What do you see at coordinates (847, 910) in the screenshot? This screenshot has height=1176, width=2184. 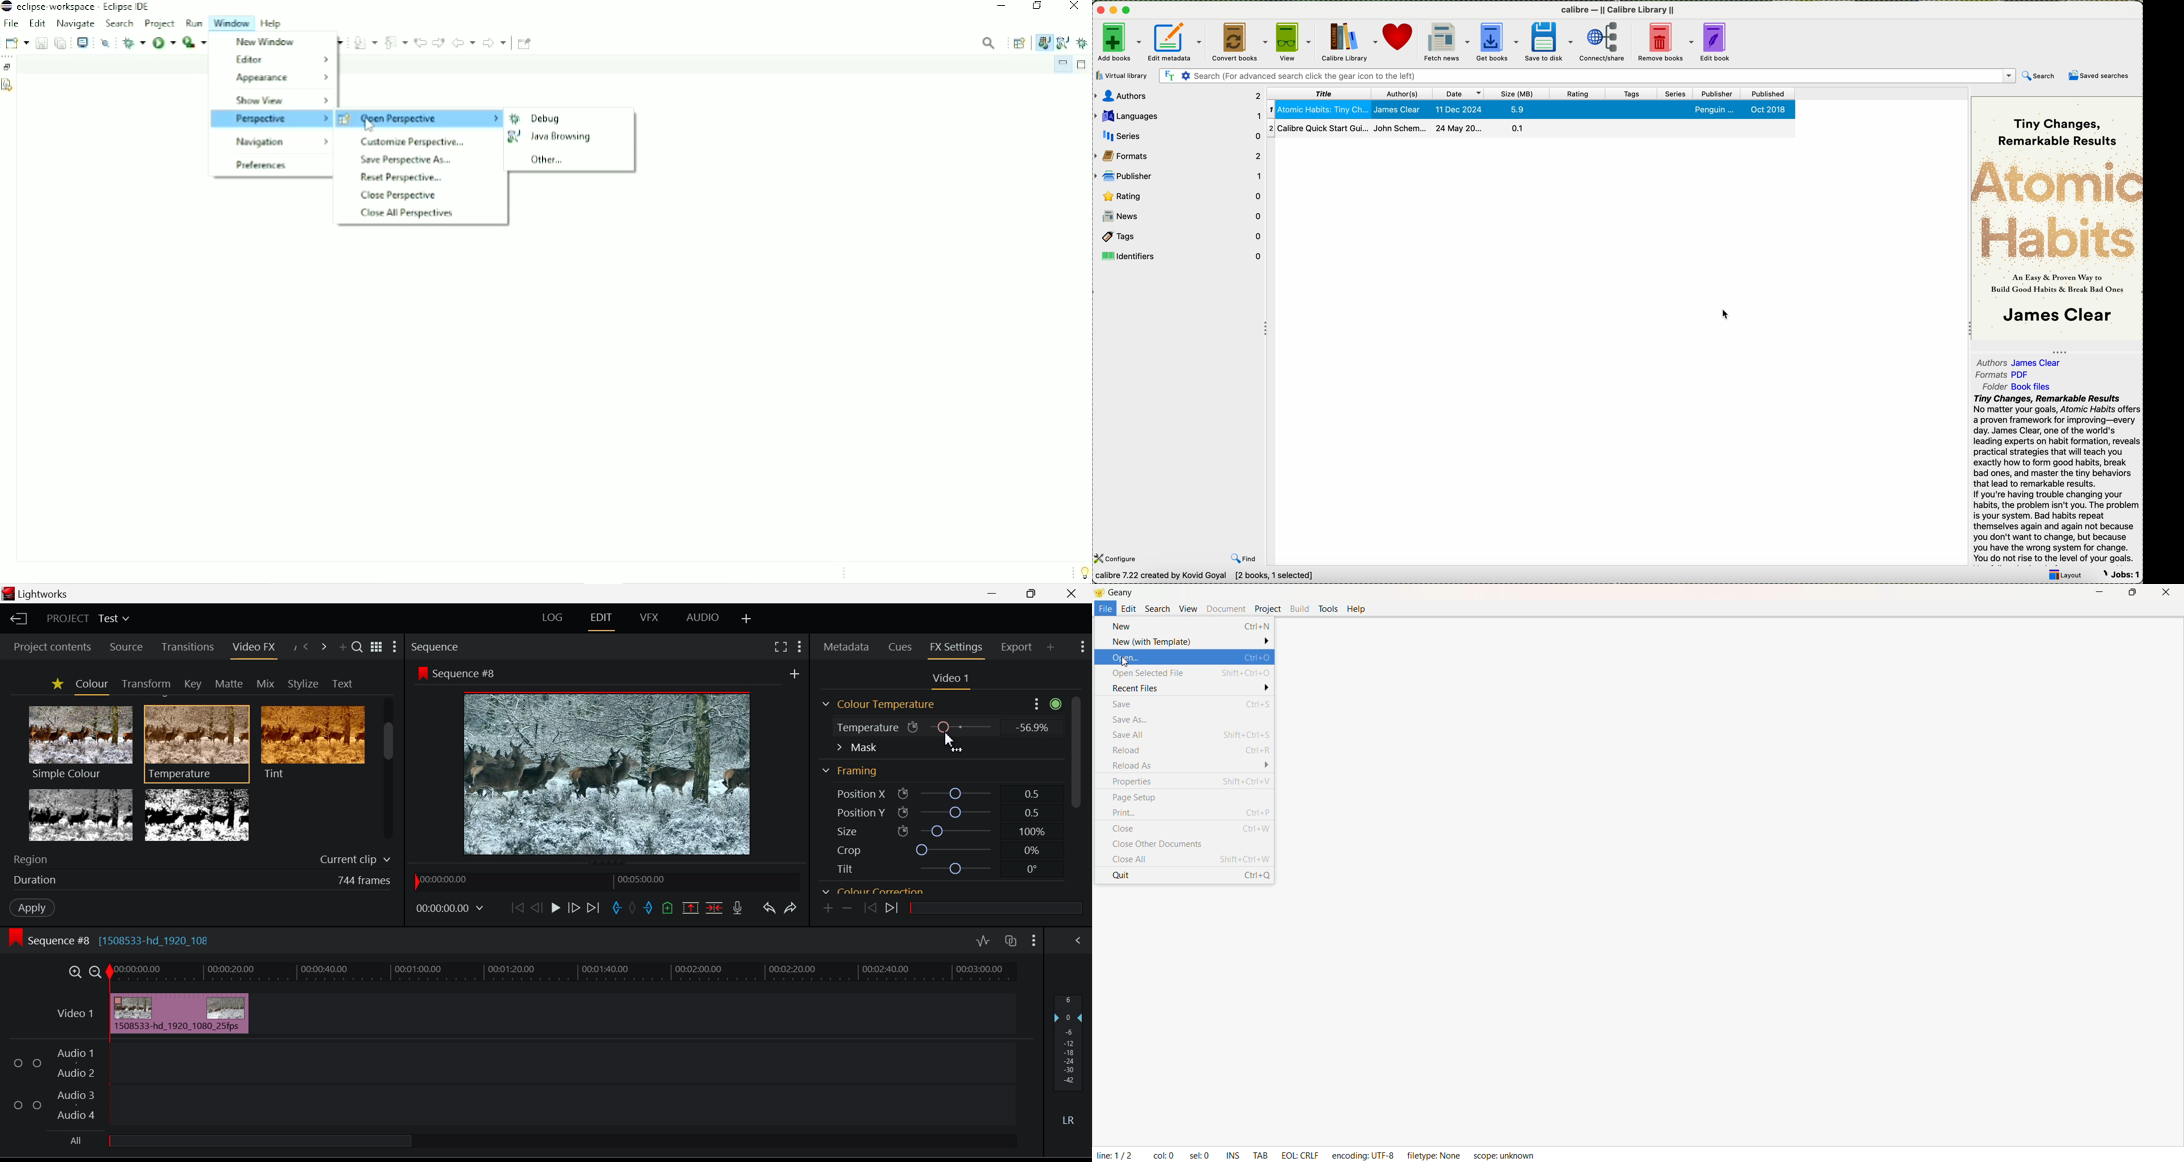 I see `Remove keyframe` at bounding box center [847, 910].